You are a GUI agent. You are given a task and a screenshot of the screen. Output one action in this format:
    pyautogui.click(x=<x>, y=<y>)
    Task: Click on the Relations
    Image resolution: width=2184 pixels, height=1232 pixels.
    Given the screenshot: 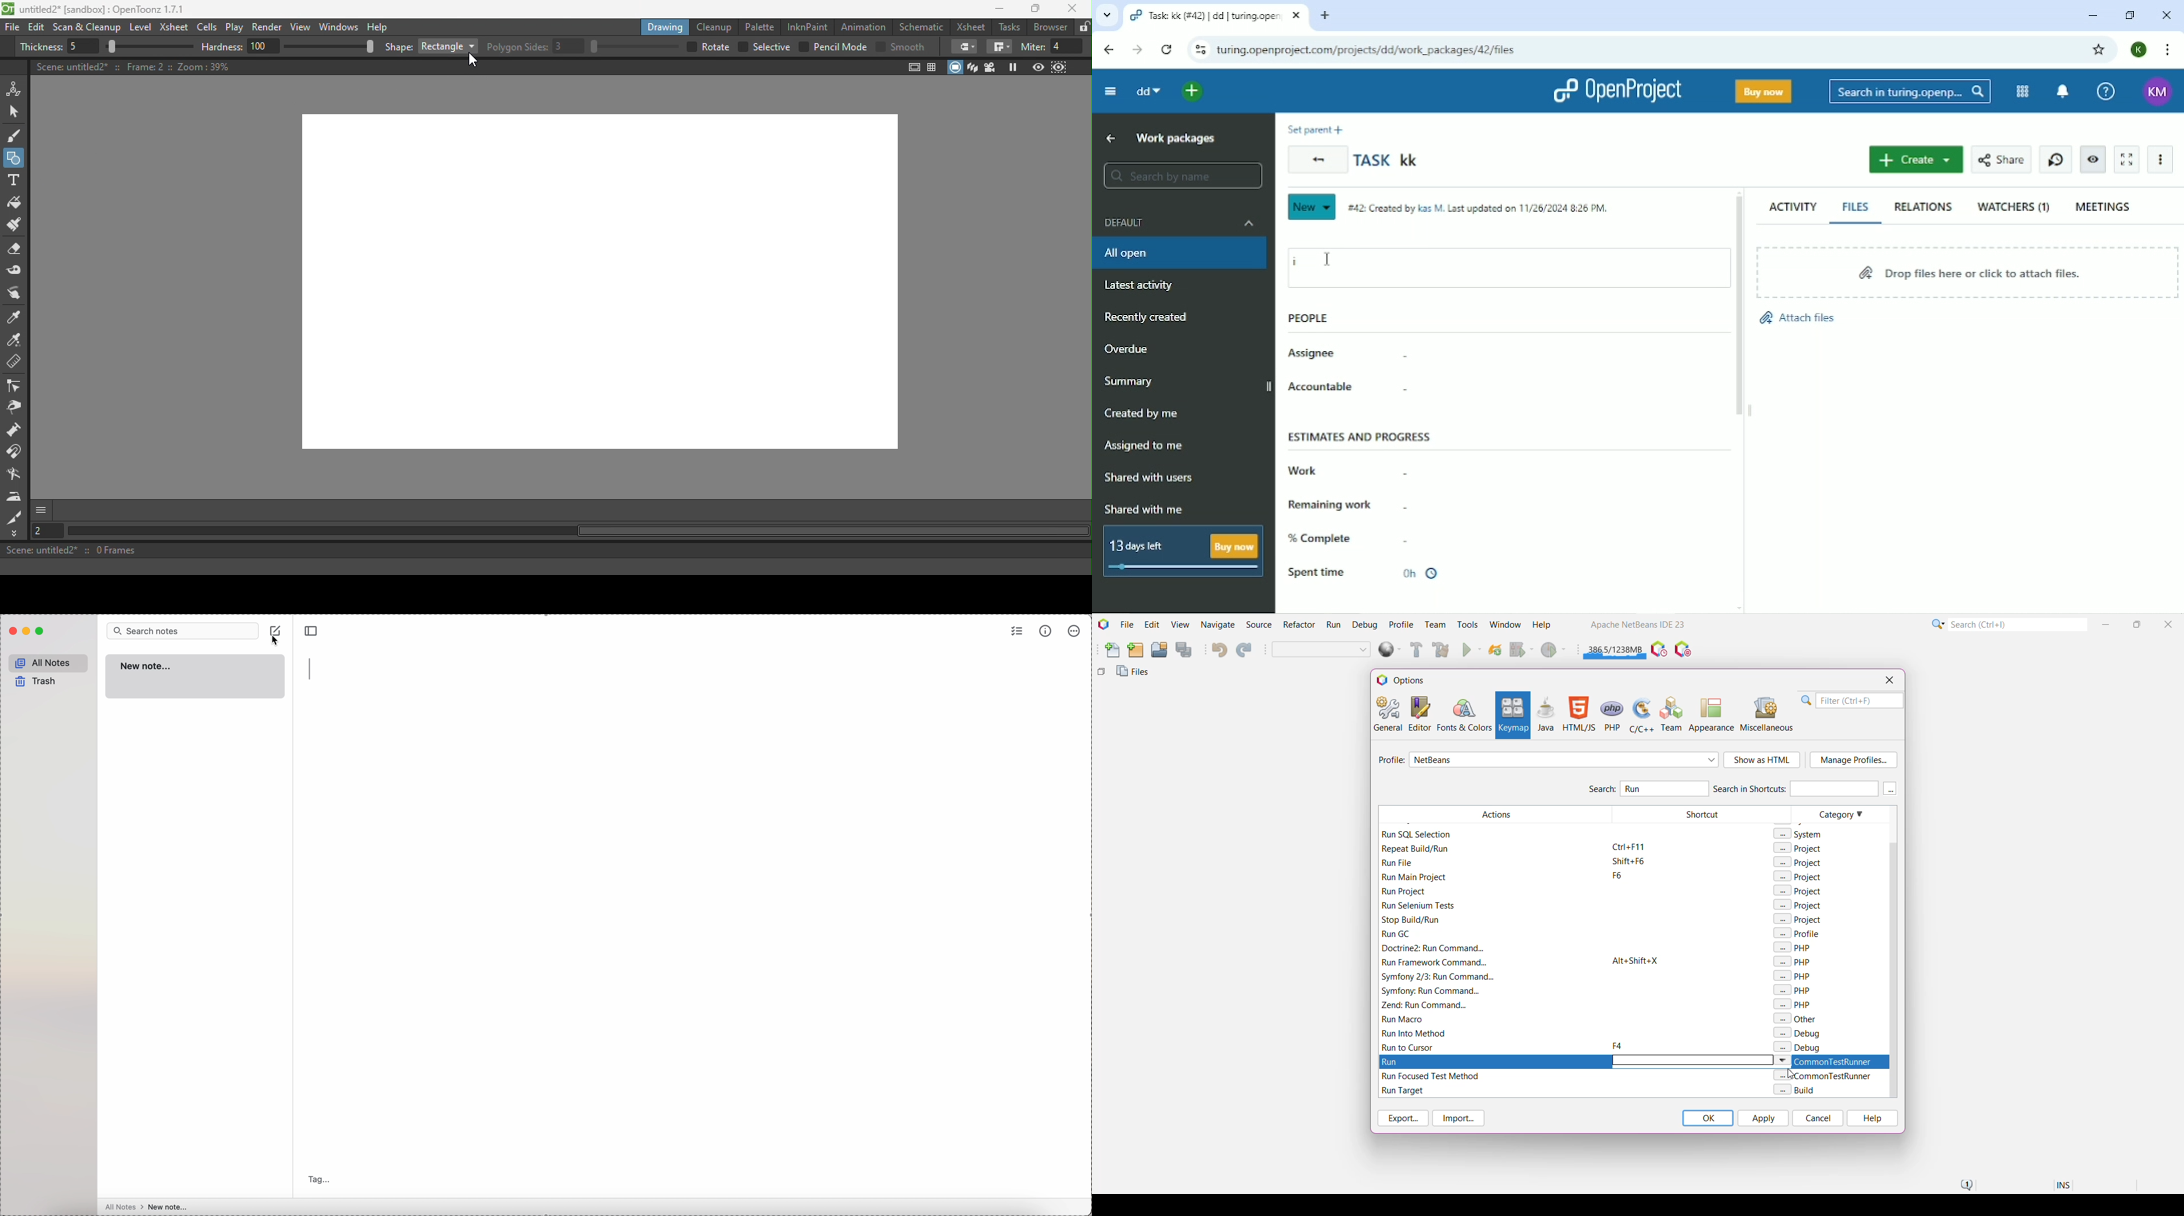 What is the action you would take?
    pyautogui.click(x=1922, y=206)
    